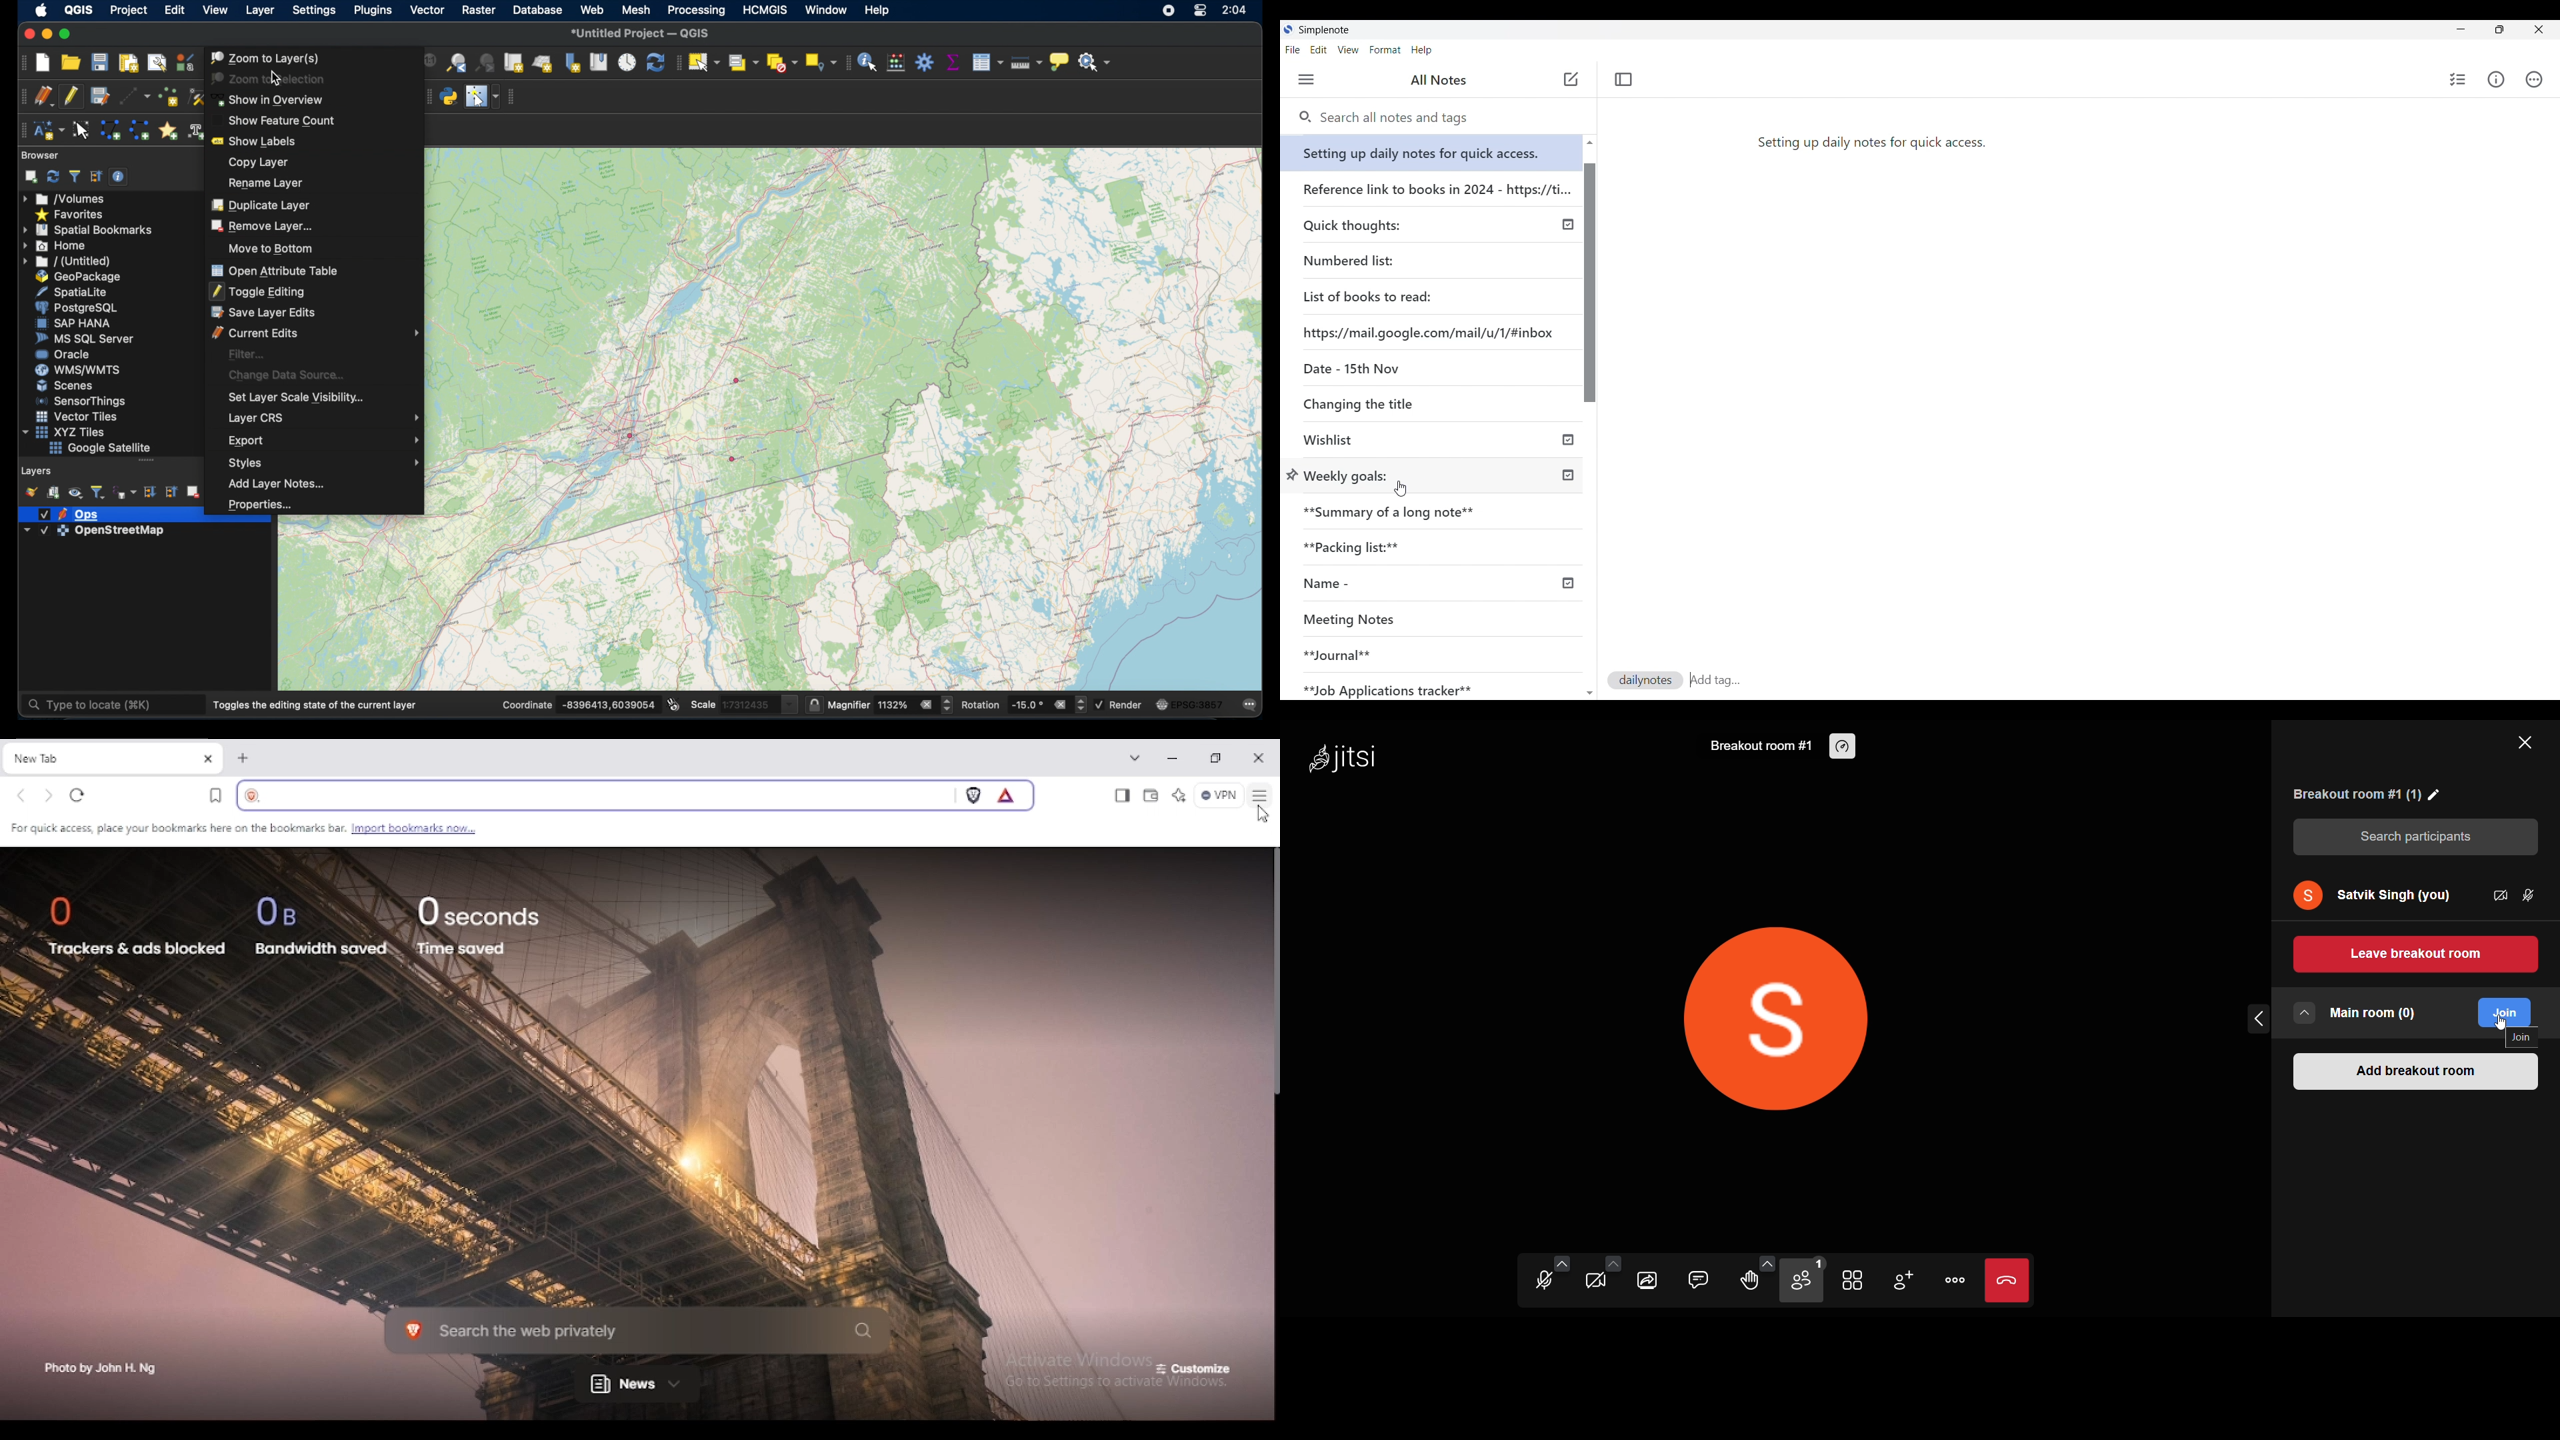 The width and height of the screenshot is (2576, 1456). What do you see at coordinates (1871, 141) in the screenshot?
I see `setting uo daily notes for quick access` at bounding box center [1871, 141].